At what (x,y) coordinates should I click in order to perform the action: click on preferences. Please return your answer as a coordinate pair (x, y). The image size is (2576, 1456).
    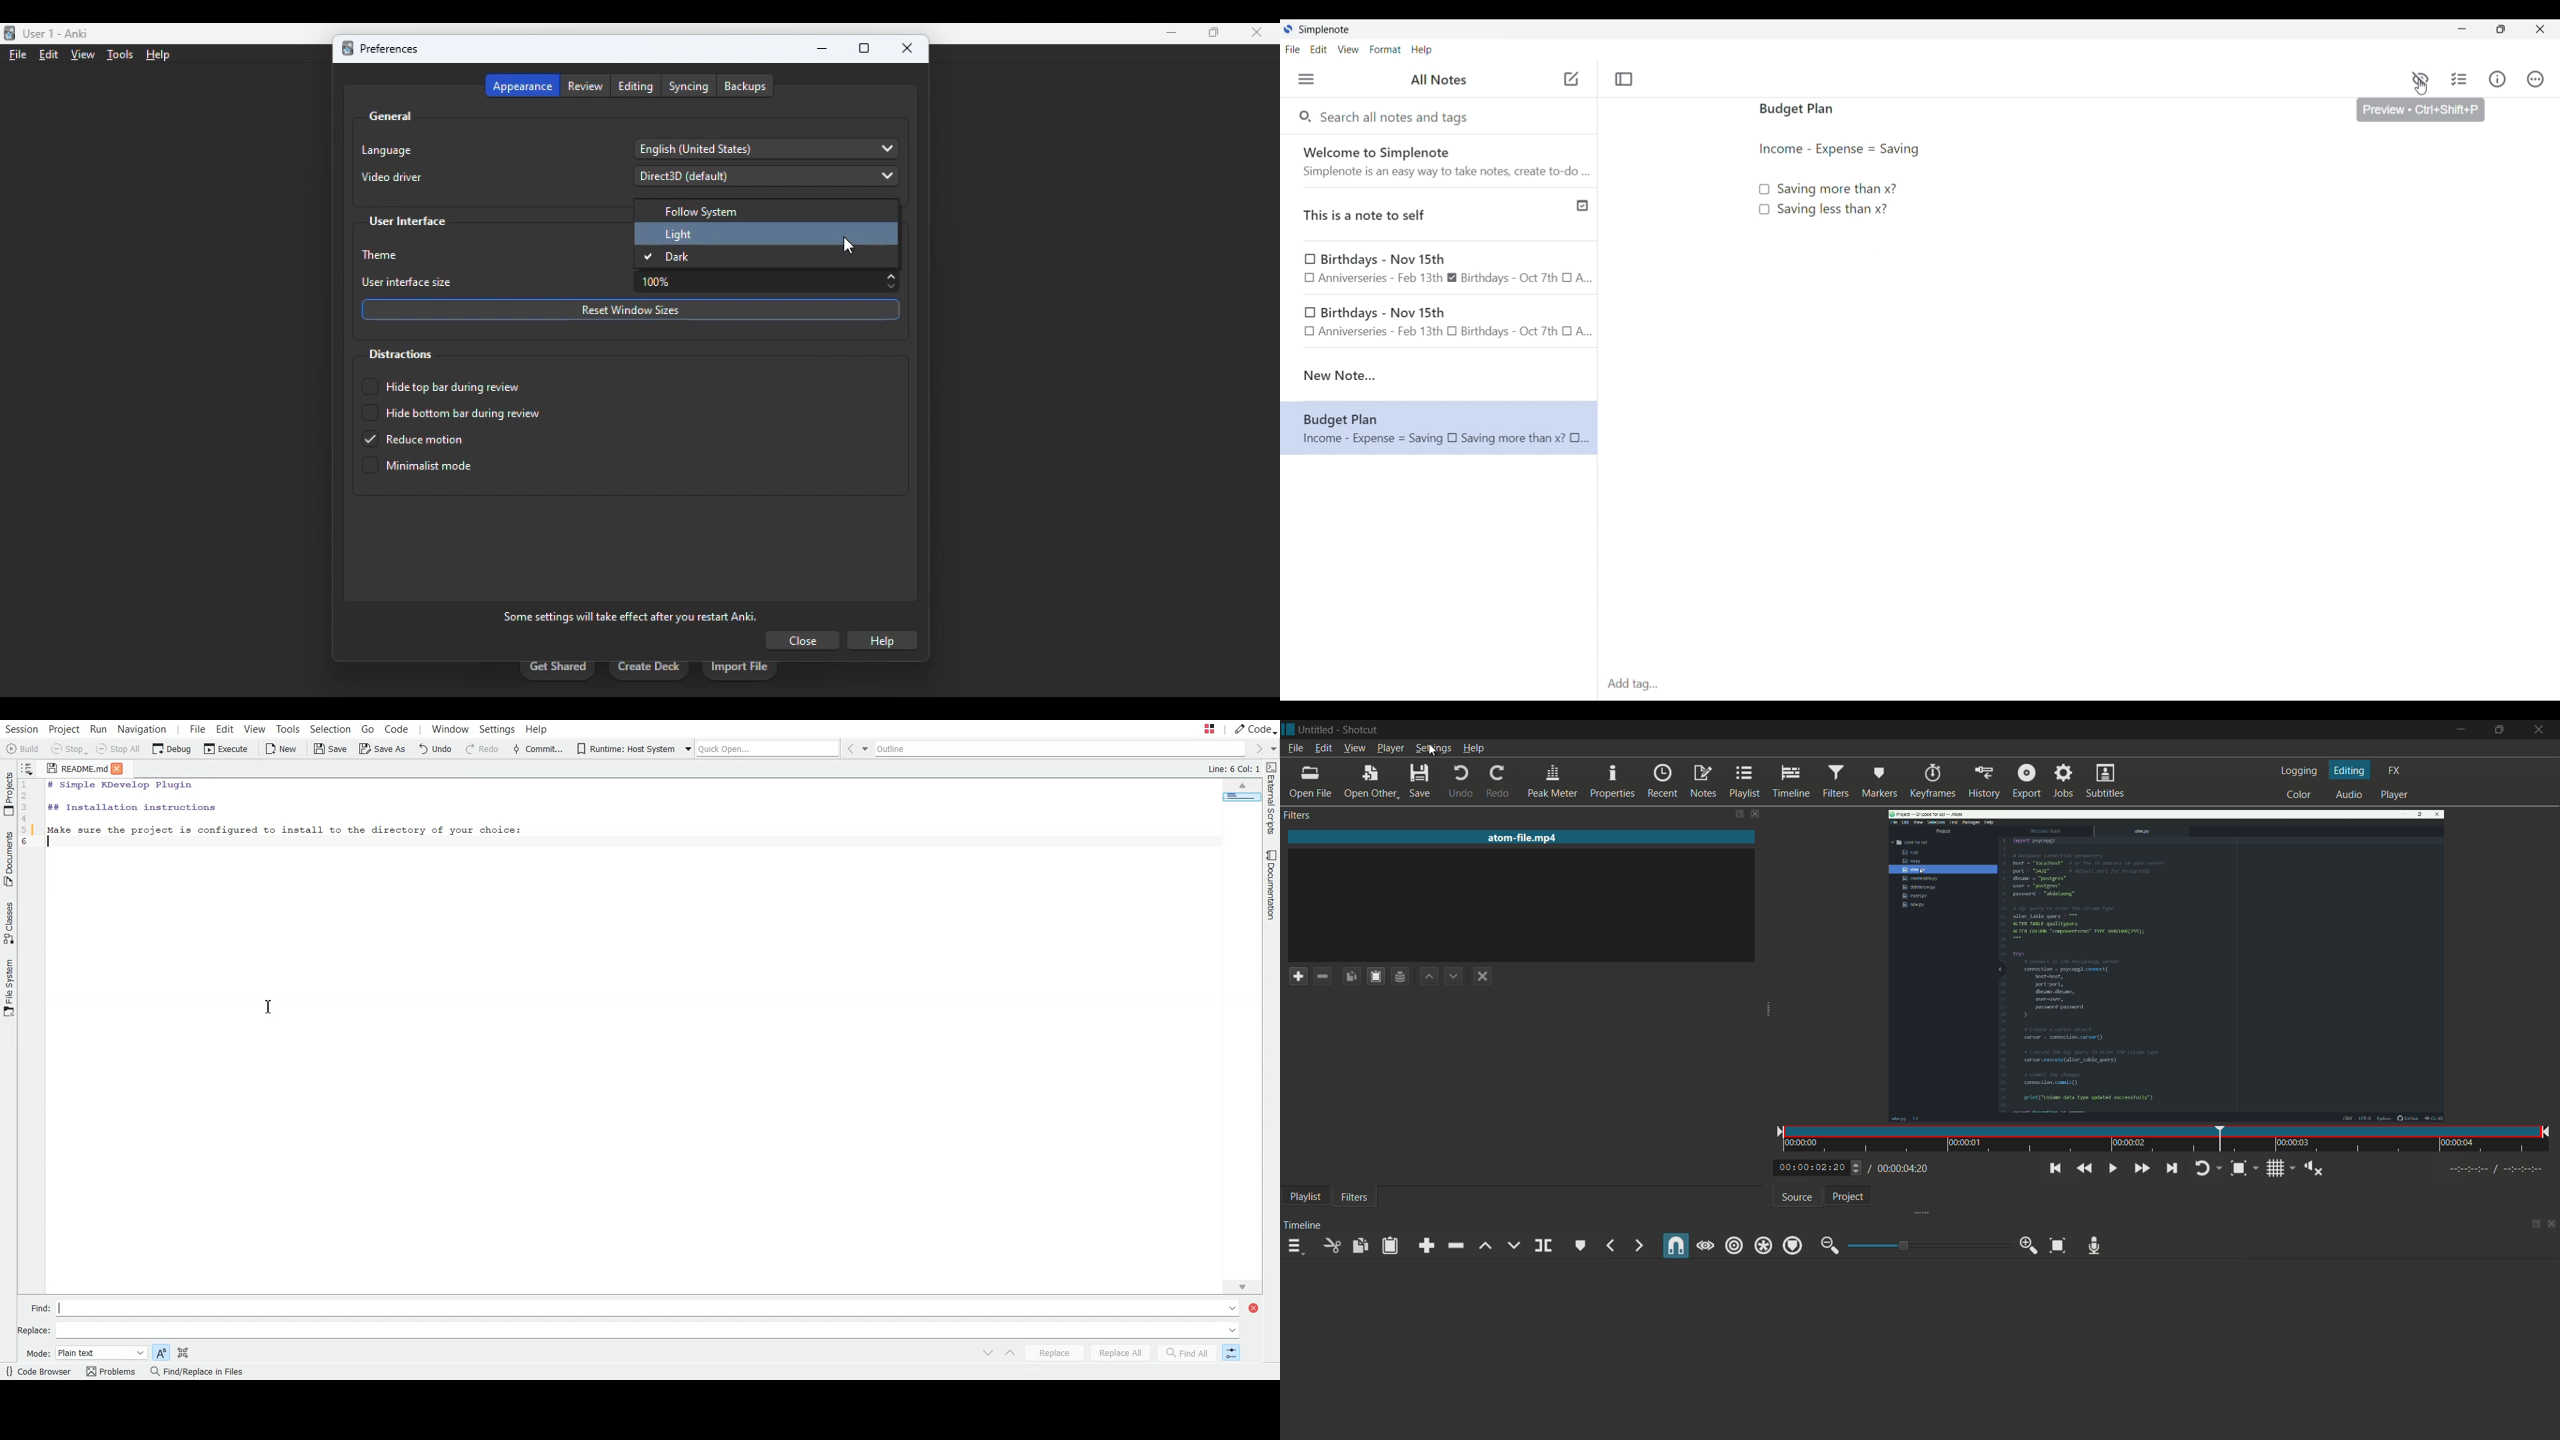
    Looking at the image, I should click on (388, 49).